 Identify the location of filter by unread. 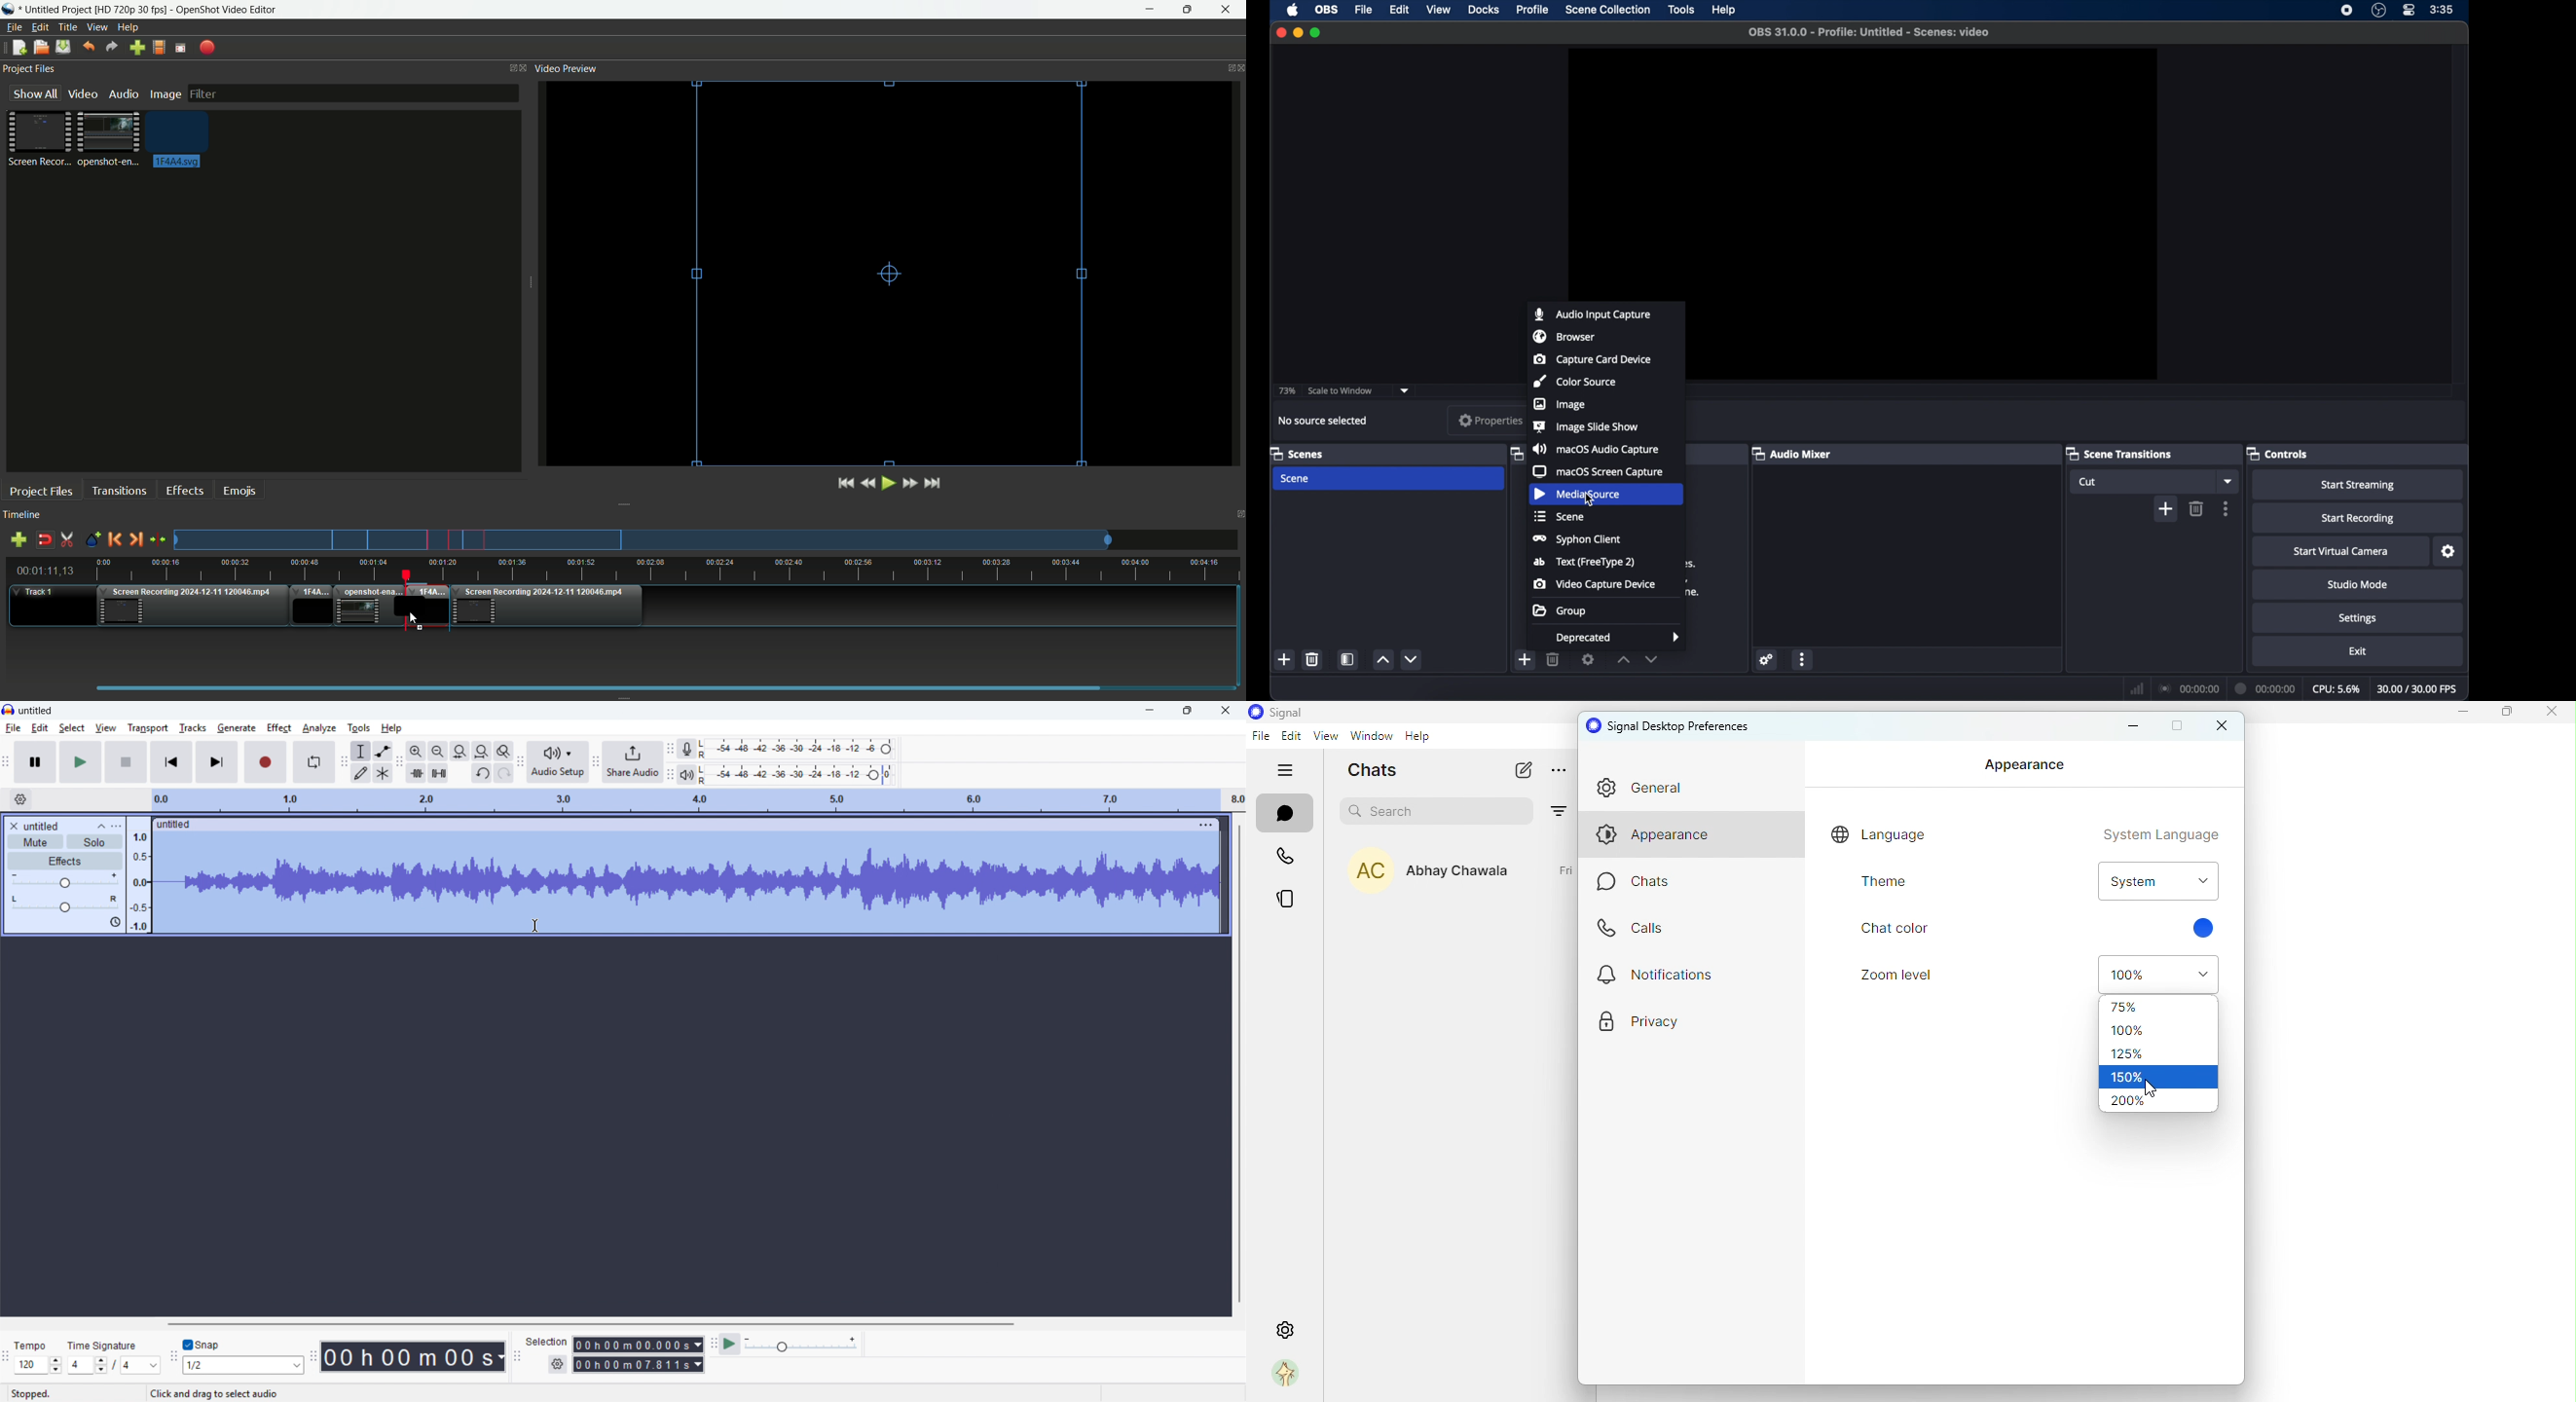
(1561, 809).